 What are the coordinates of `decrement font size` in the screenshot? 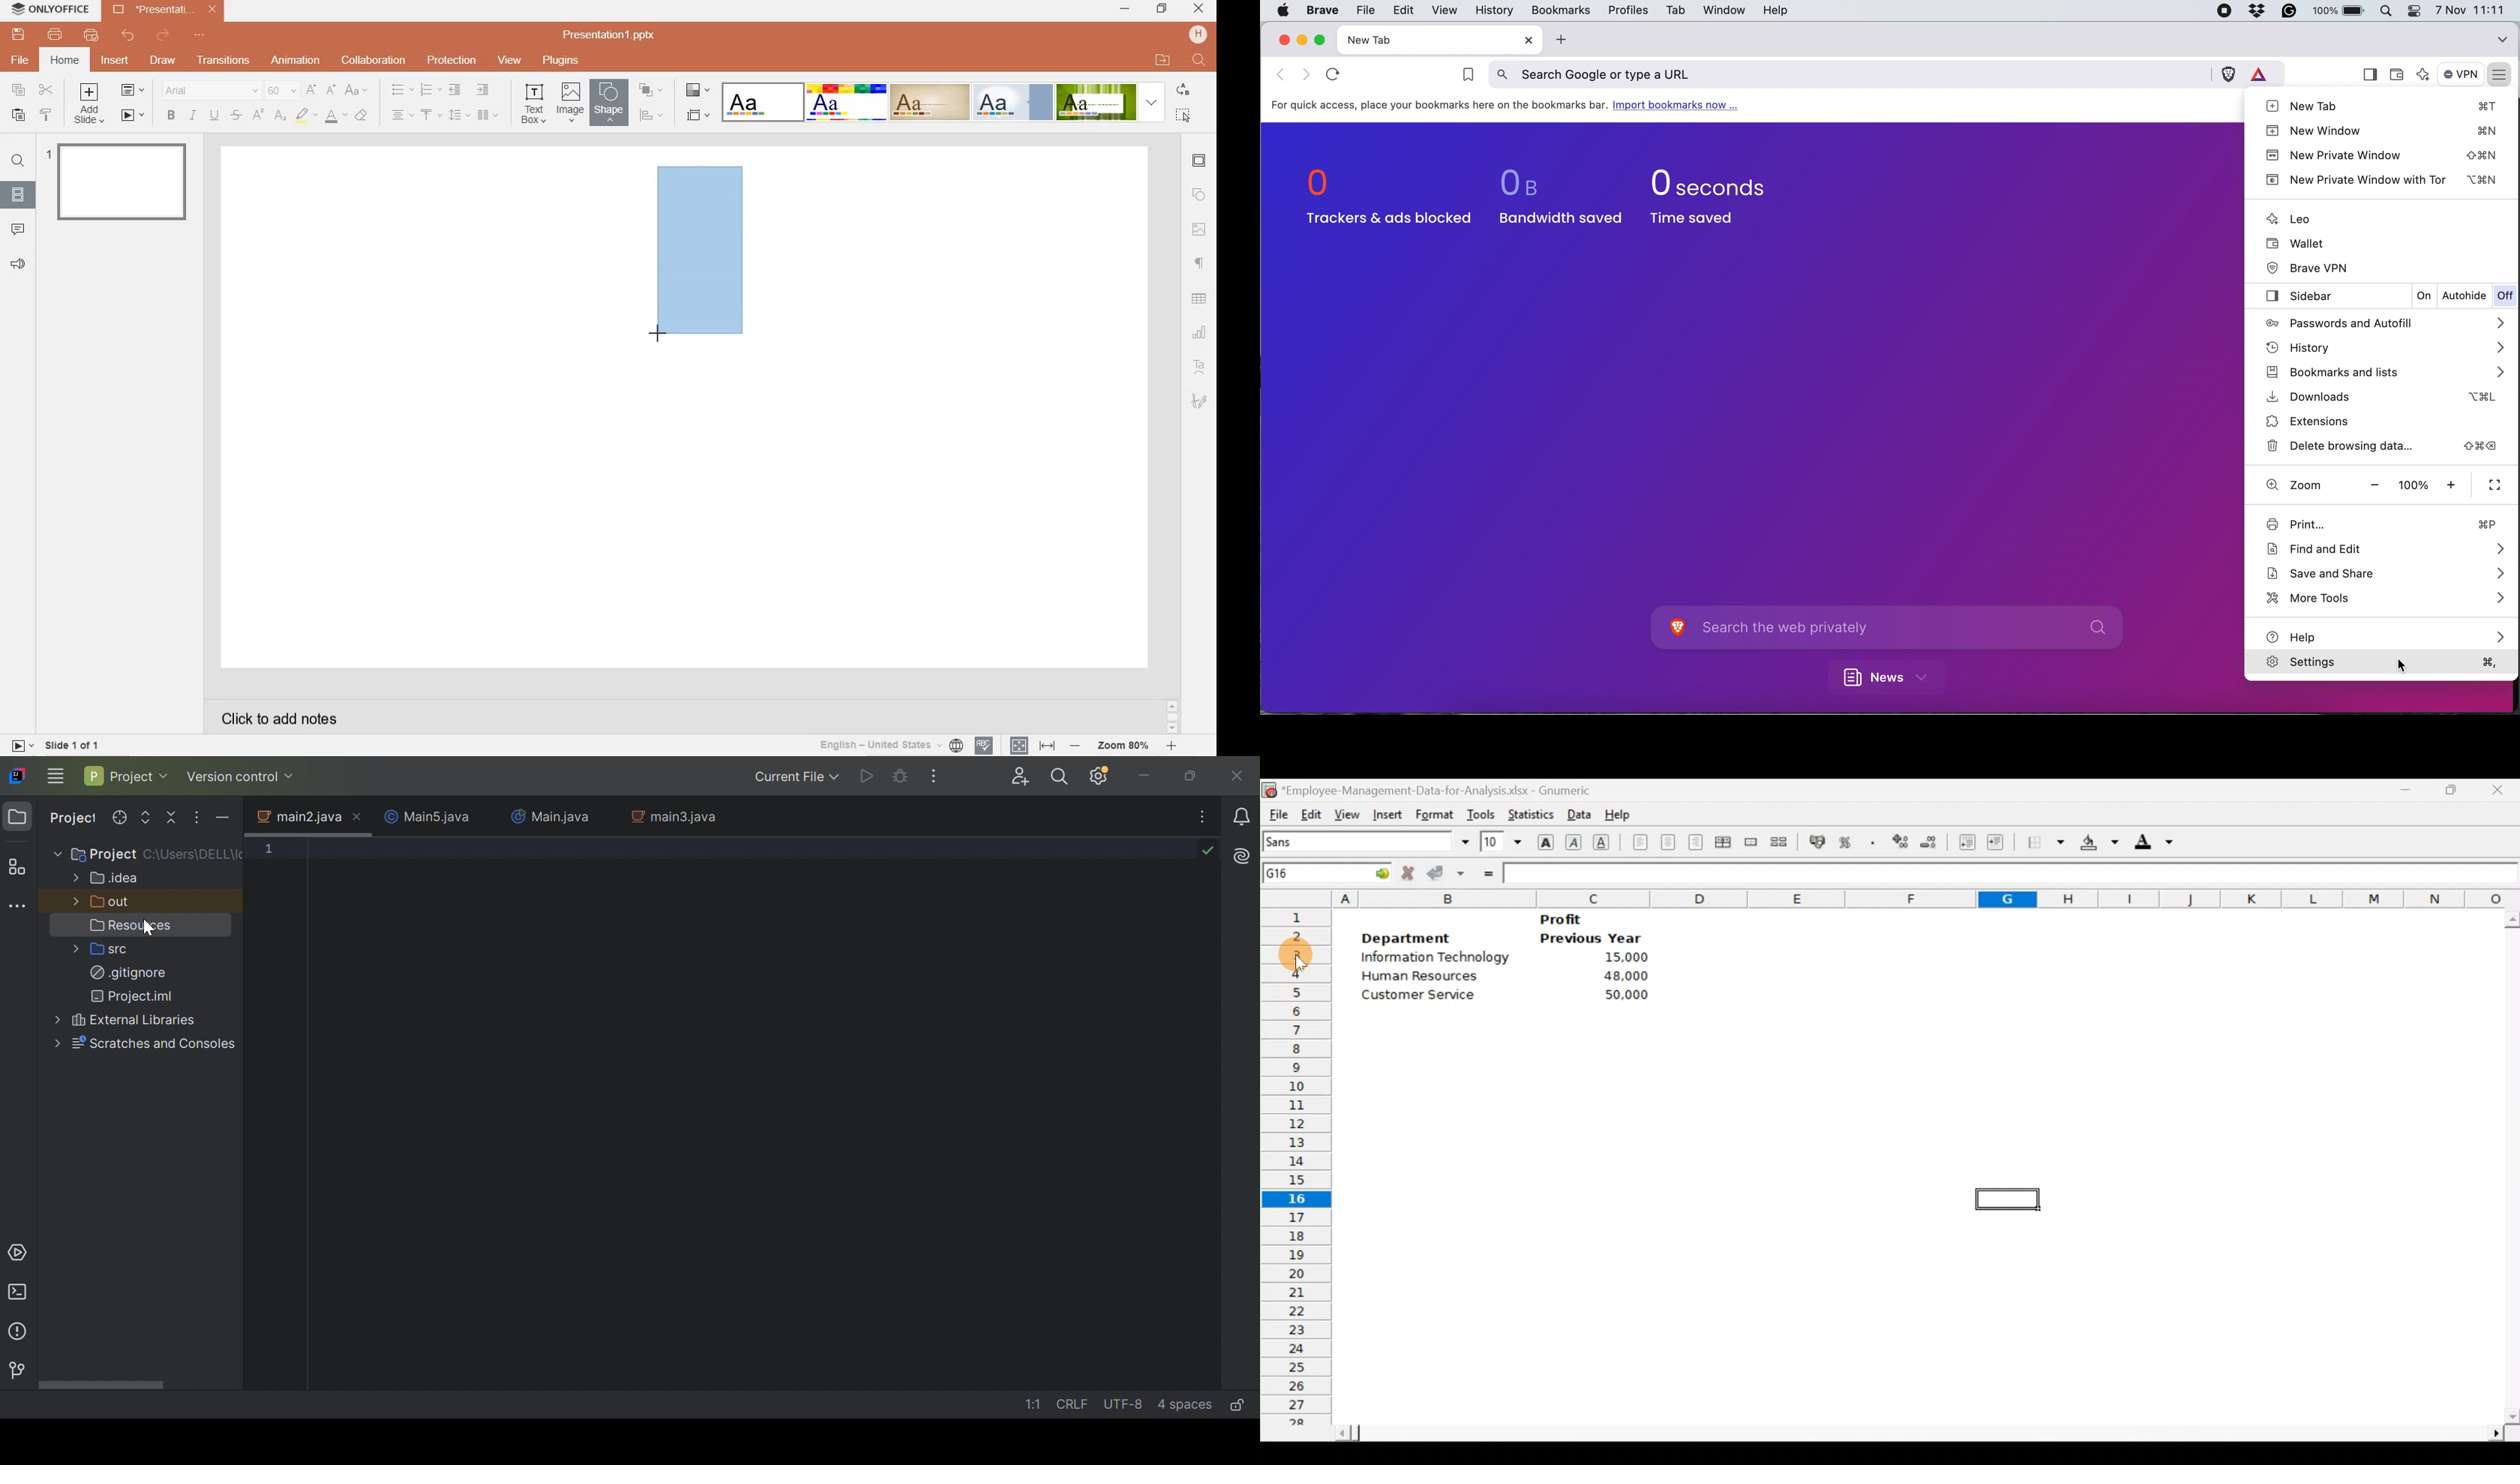 It's located at (332, 89).